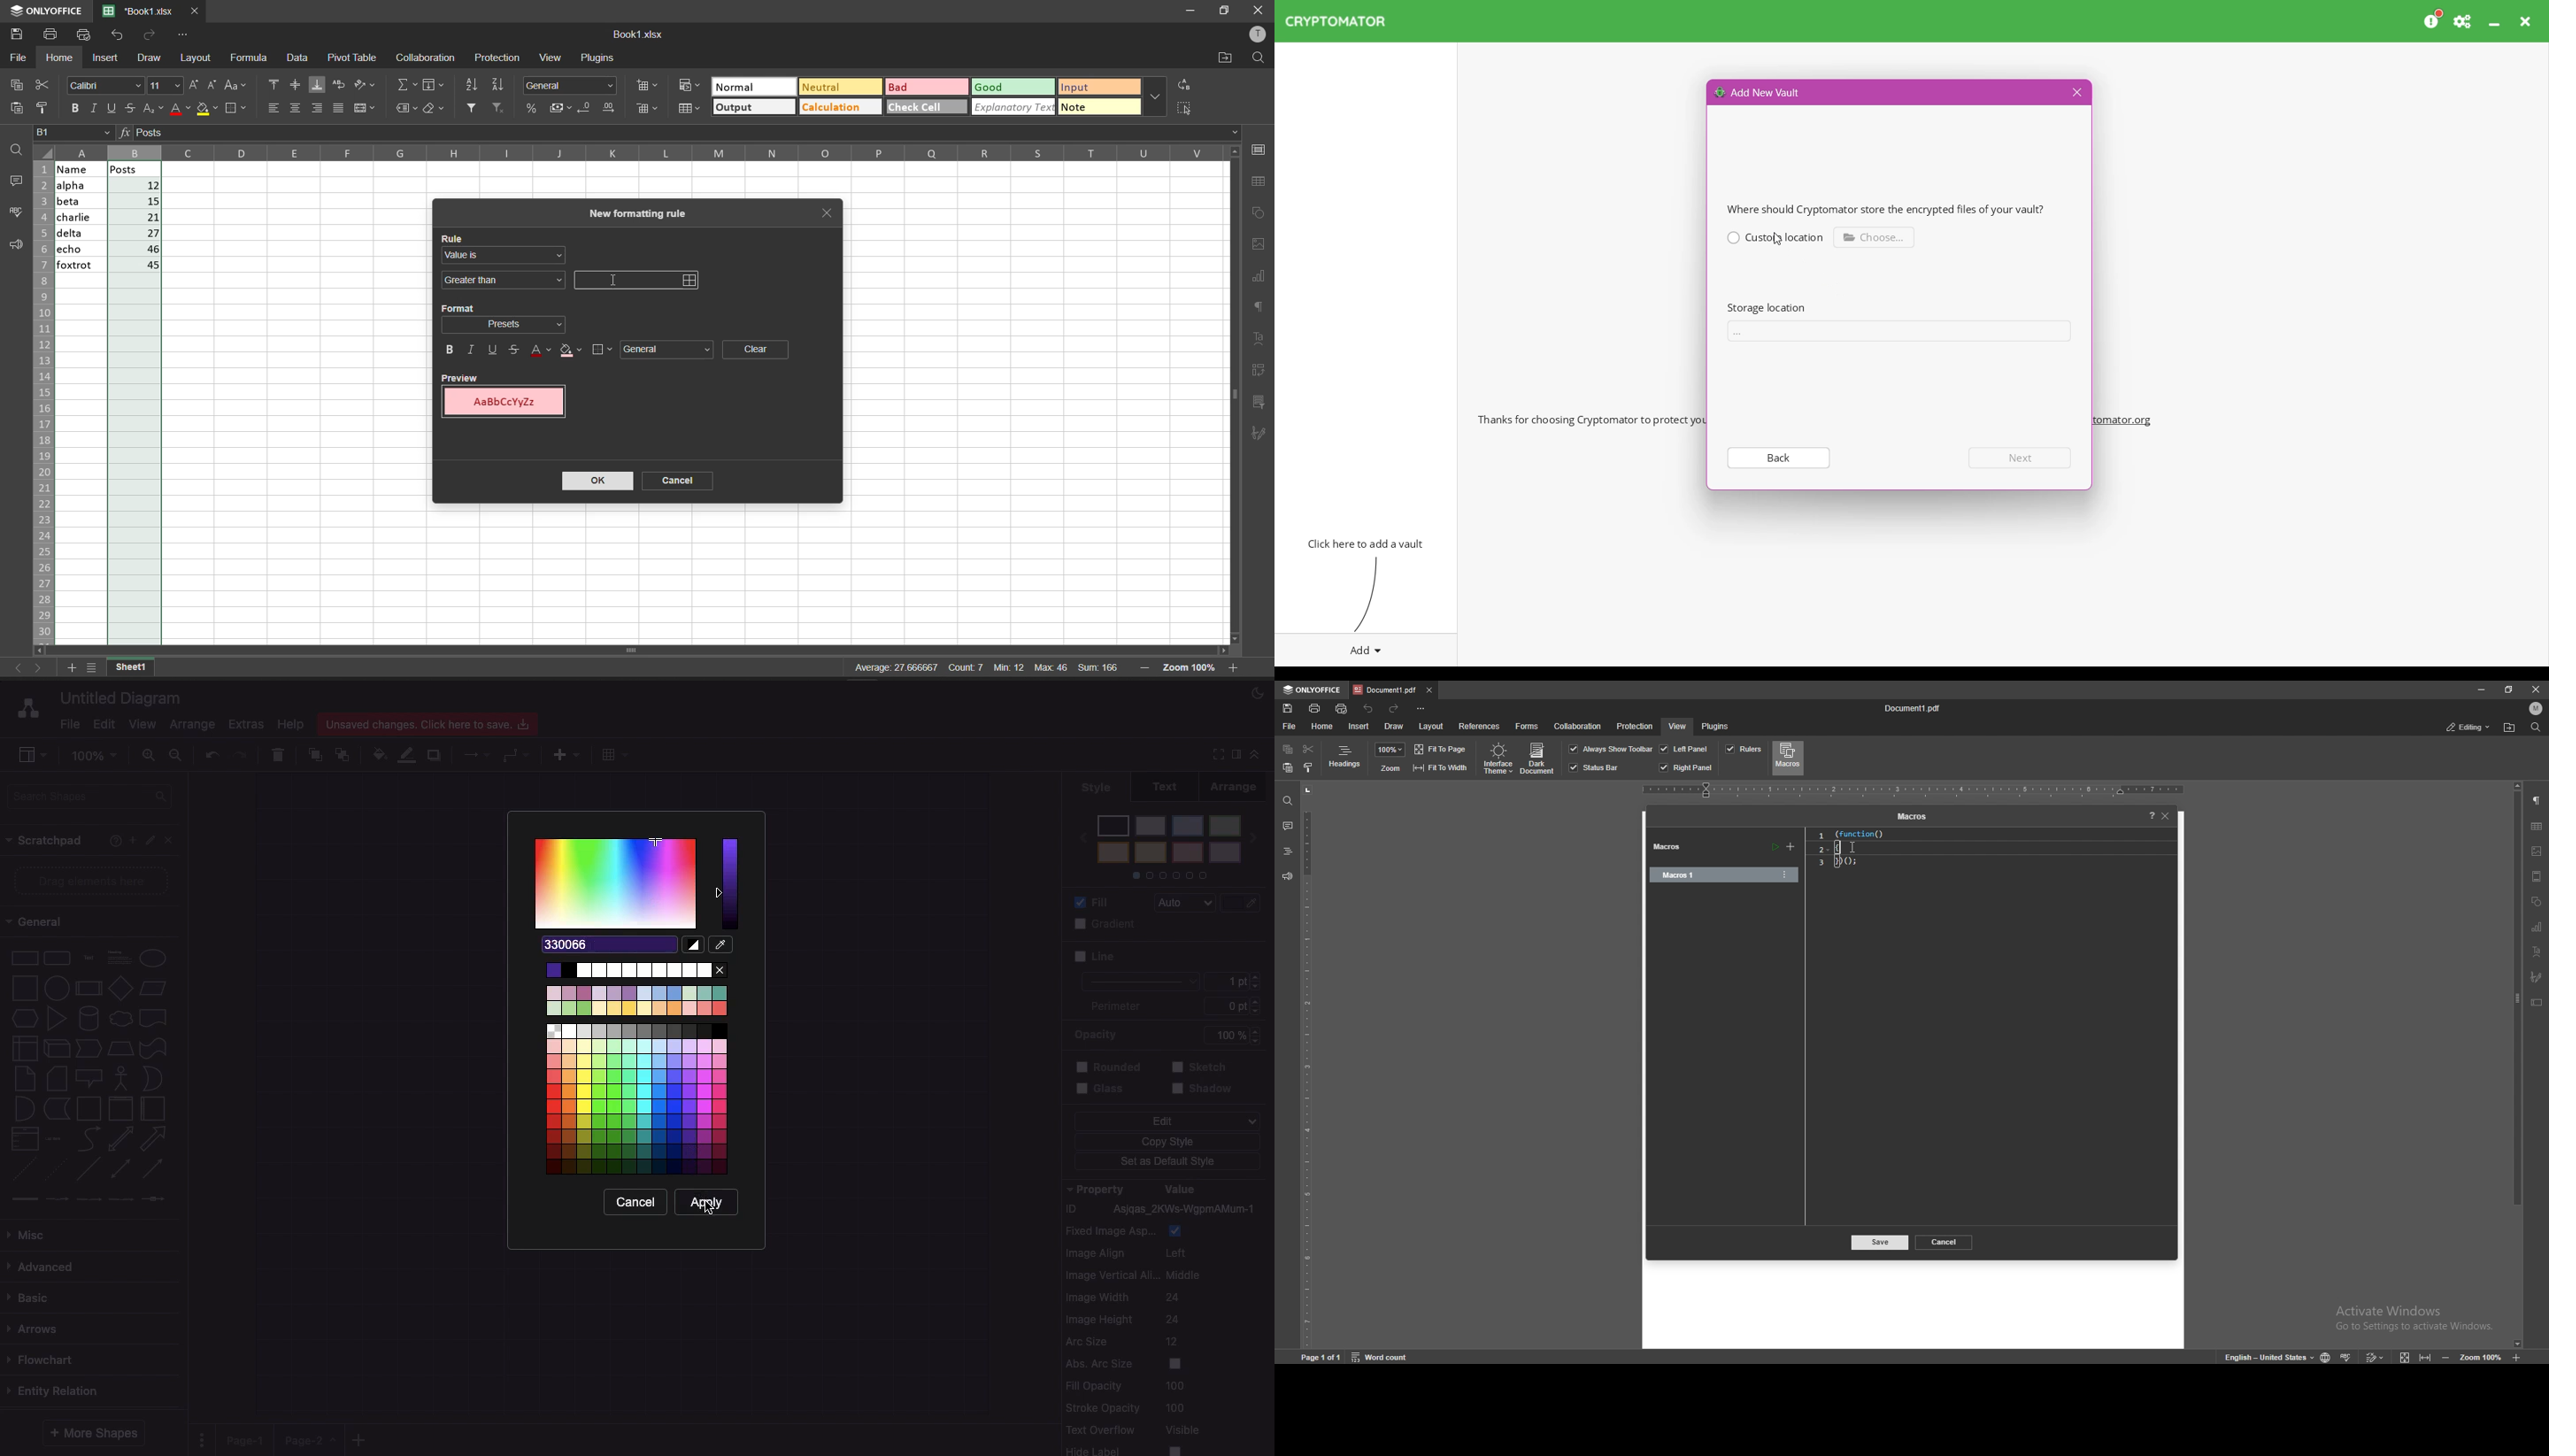 The height and width of the screenshot is (1456, 2576). What do you see at coordinates (1259, 35) in the screenshot?
I see `user profile` at bounding box center [1259, 35].